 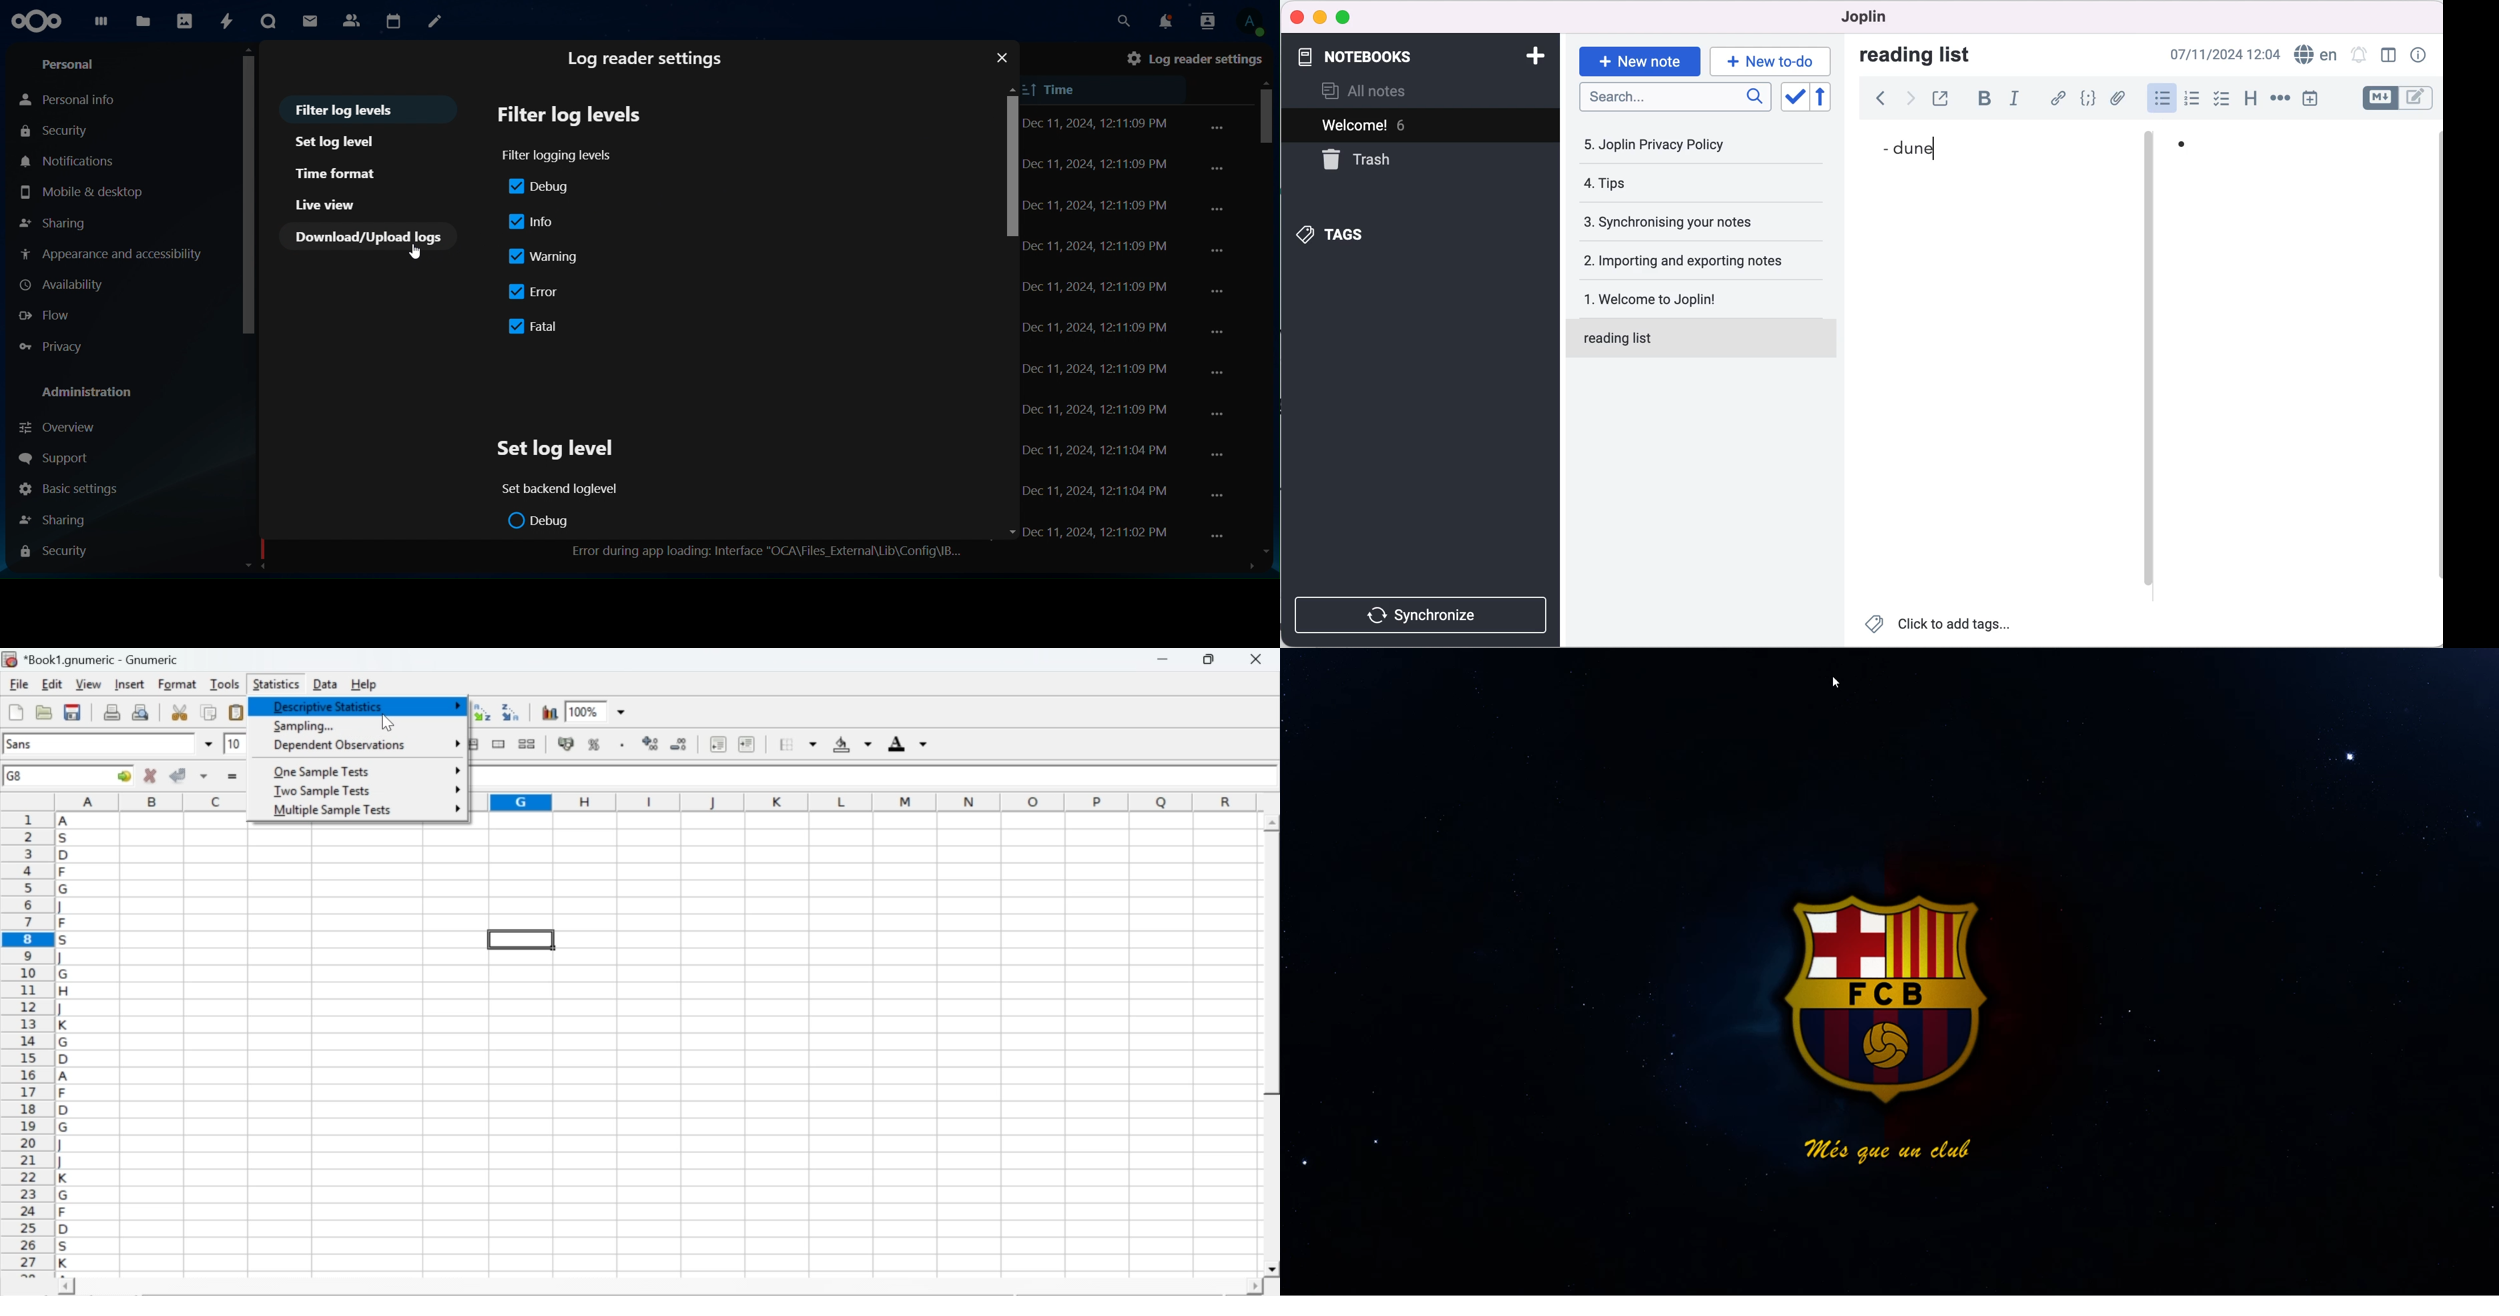 What do you see at coordinates (908, 743) in the screenshot?
I see `foreground` at bounding box center [908, 743].